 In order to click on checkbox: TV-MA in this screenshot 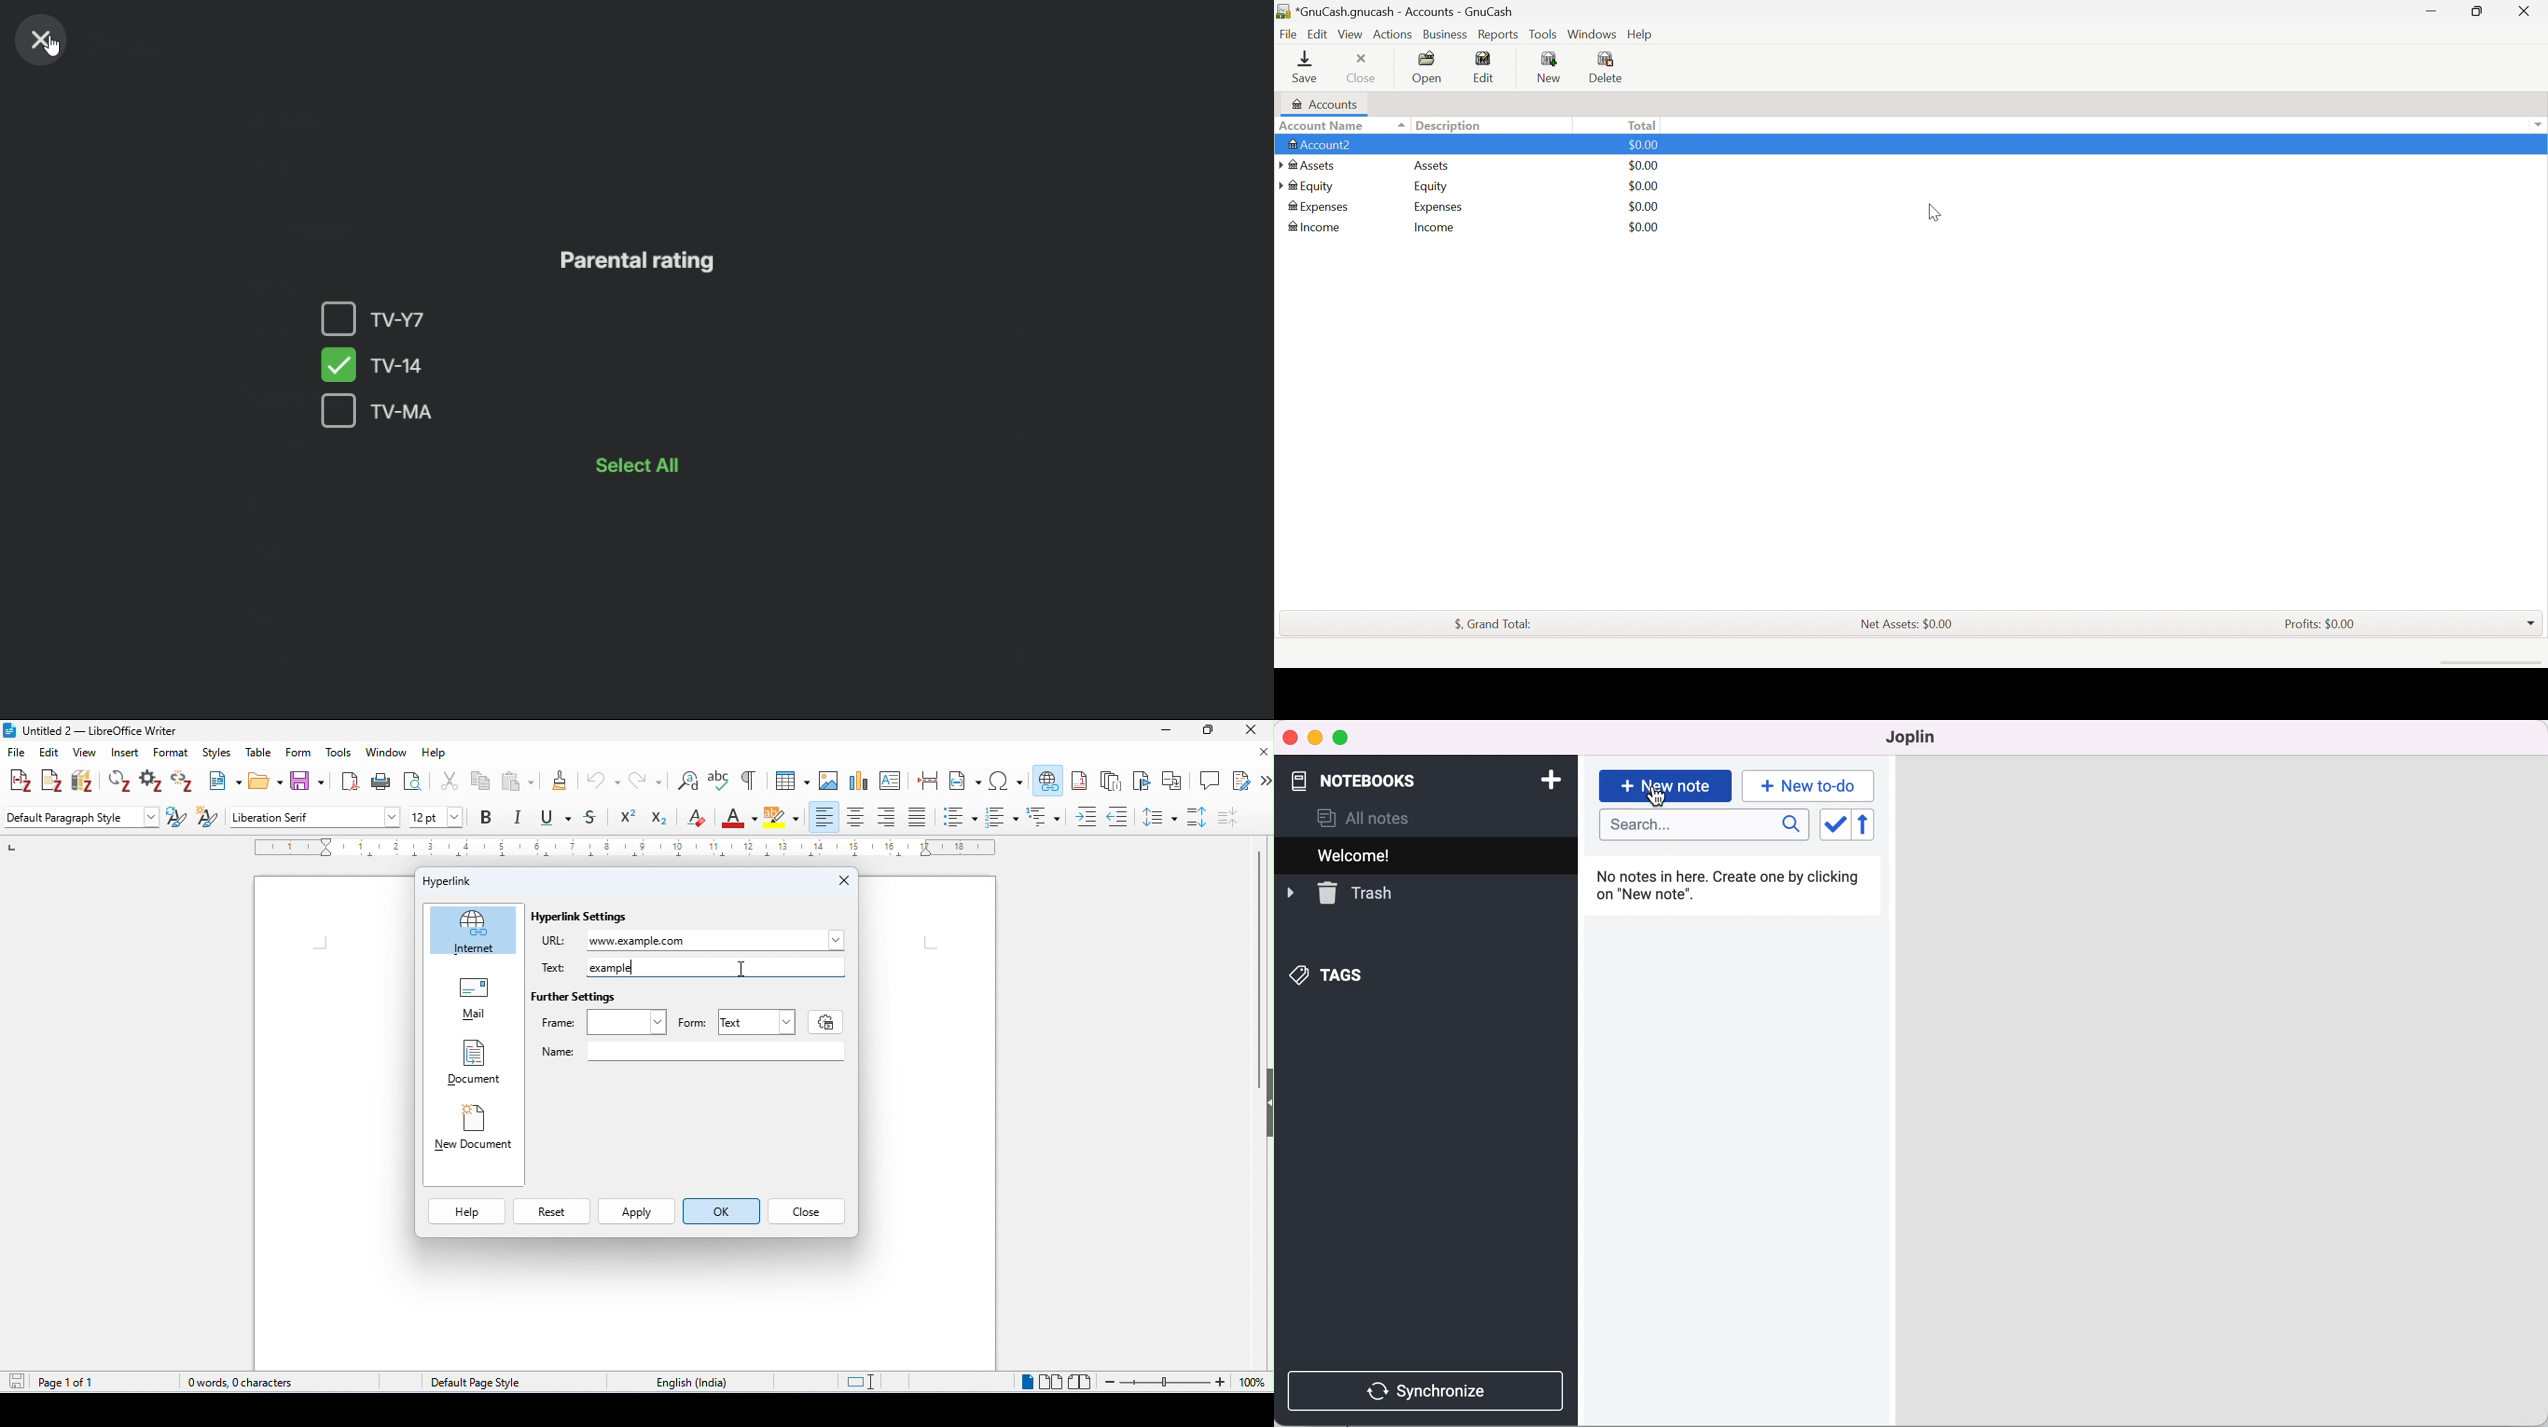, I will do `click(477, 411)`.